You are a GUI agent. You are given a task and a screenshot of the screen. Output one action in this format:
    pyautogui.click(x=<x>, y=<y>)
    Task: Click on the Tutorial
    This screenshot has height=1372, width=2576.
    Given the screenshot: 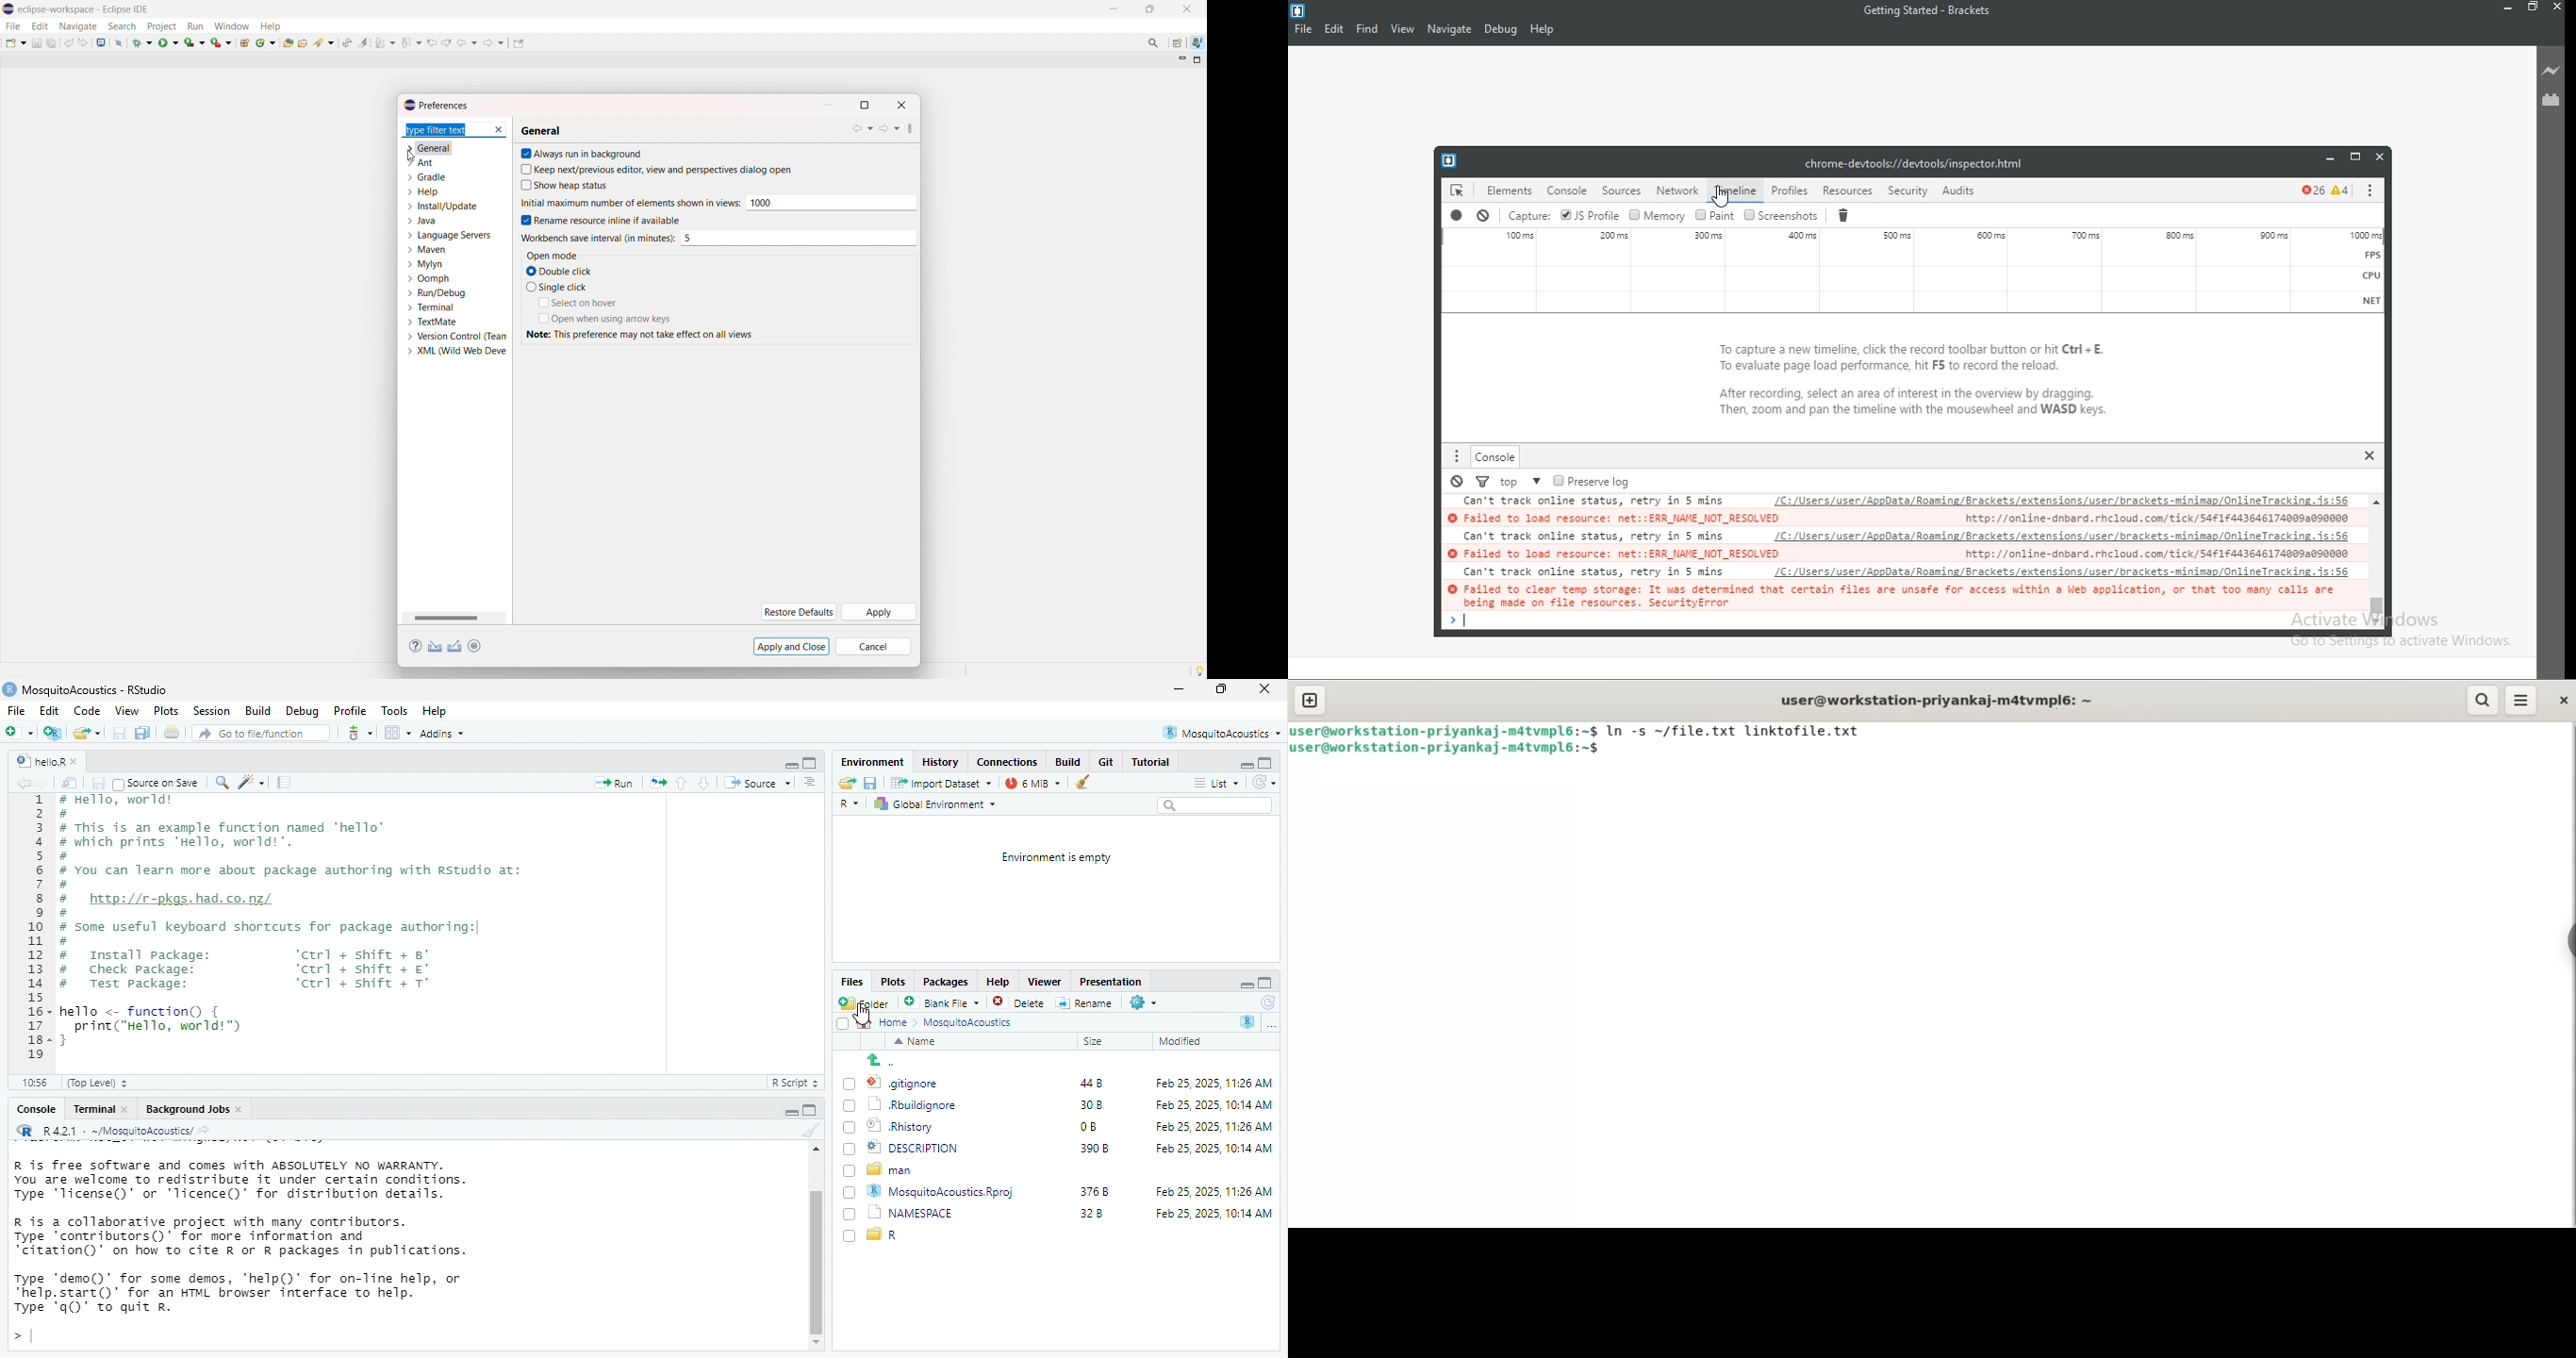 What is the action you would take?
    pyautogui.click(x=1155, y=762)
    